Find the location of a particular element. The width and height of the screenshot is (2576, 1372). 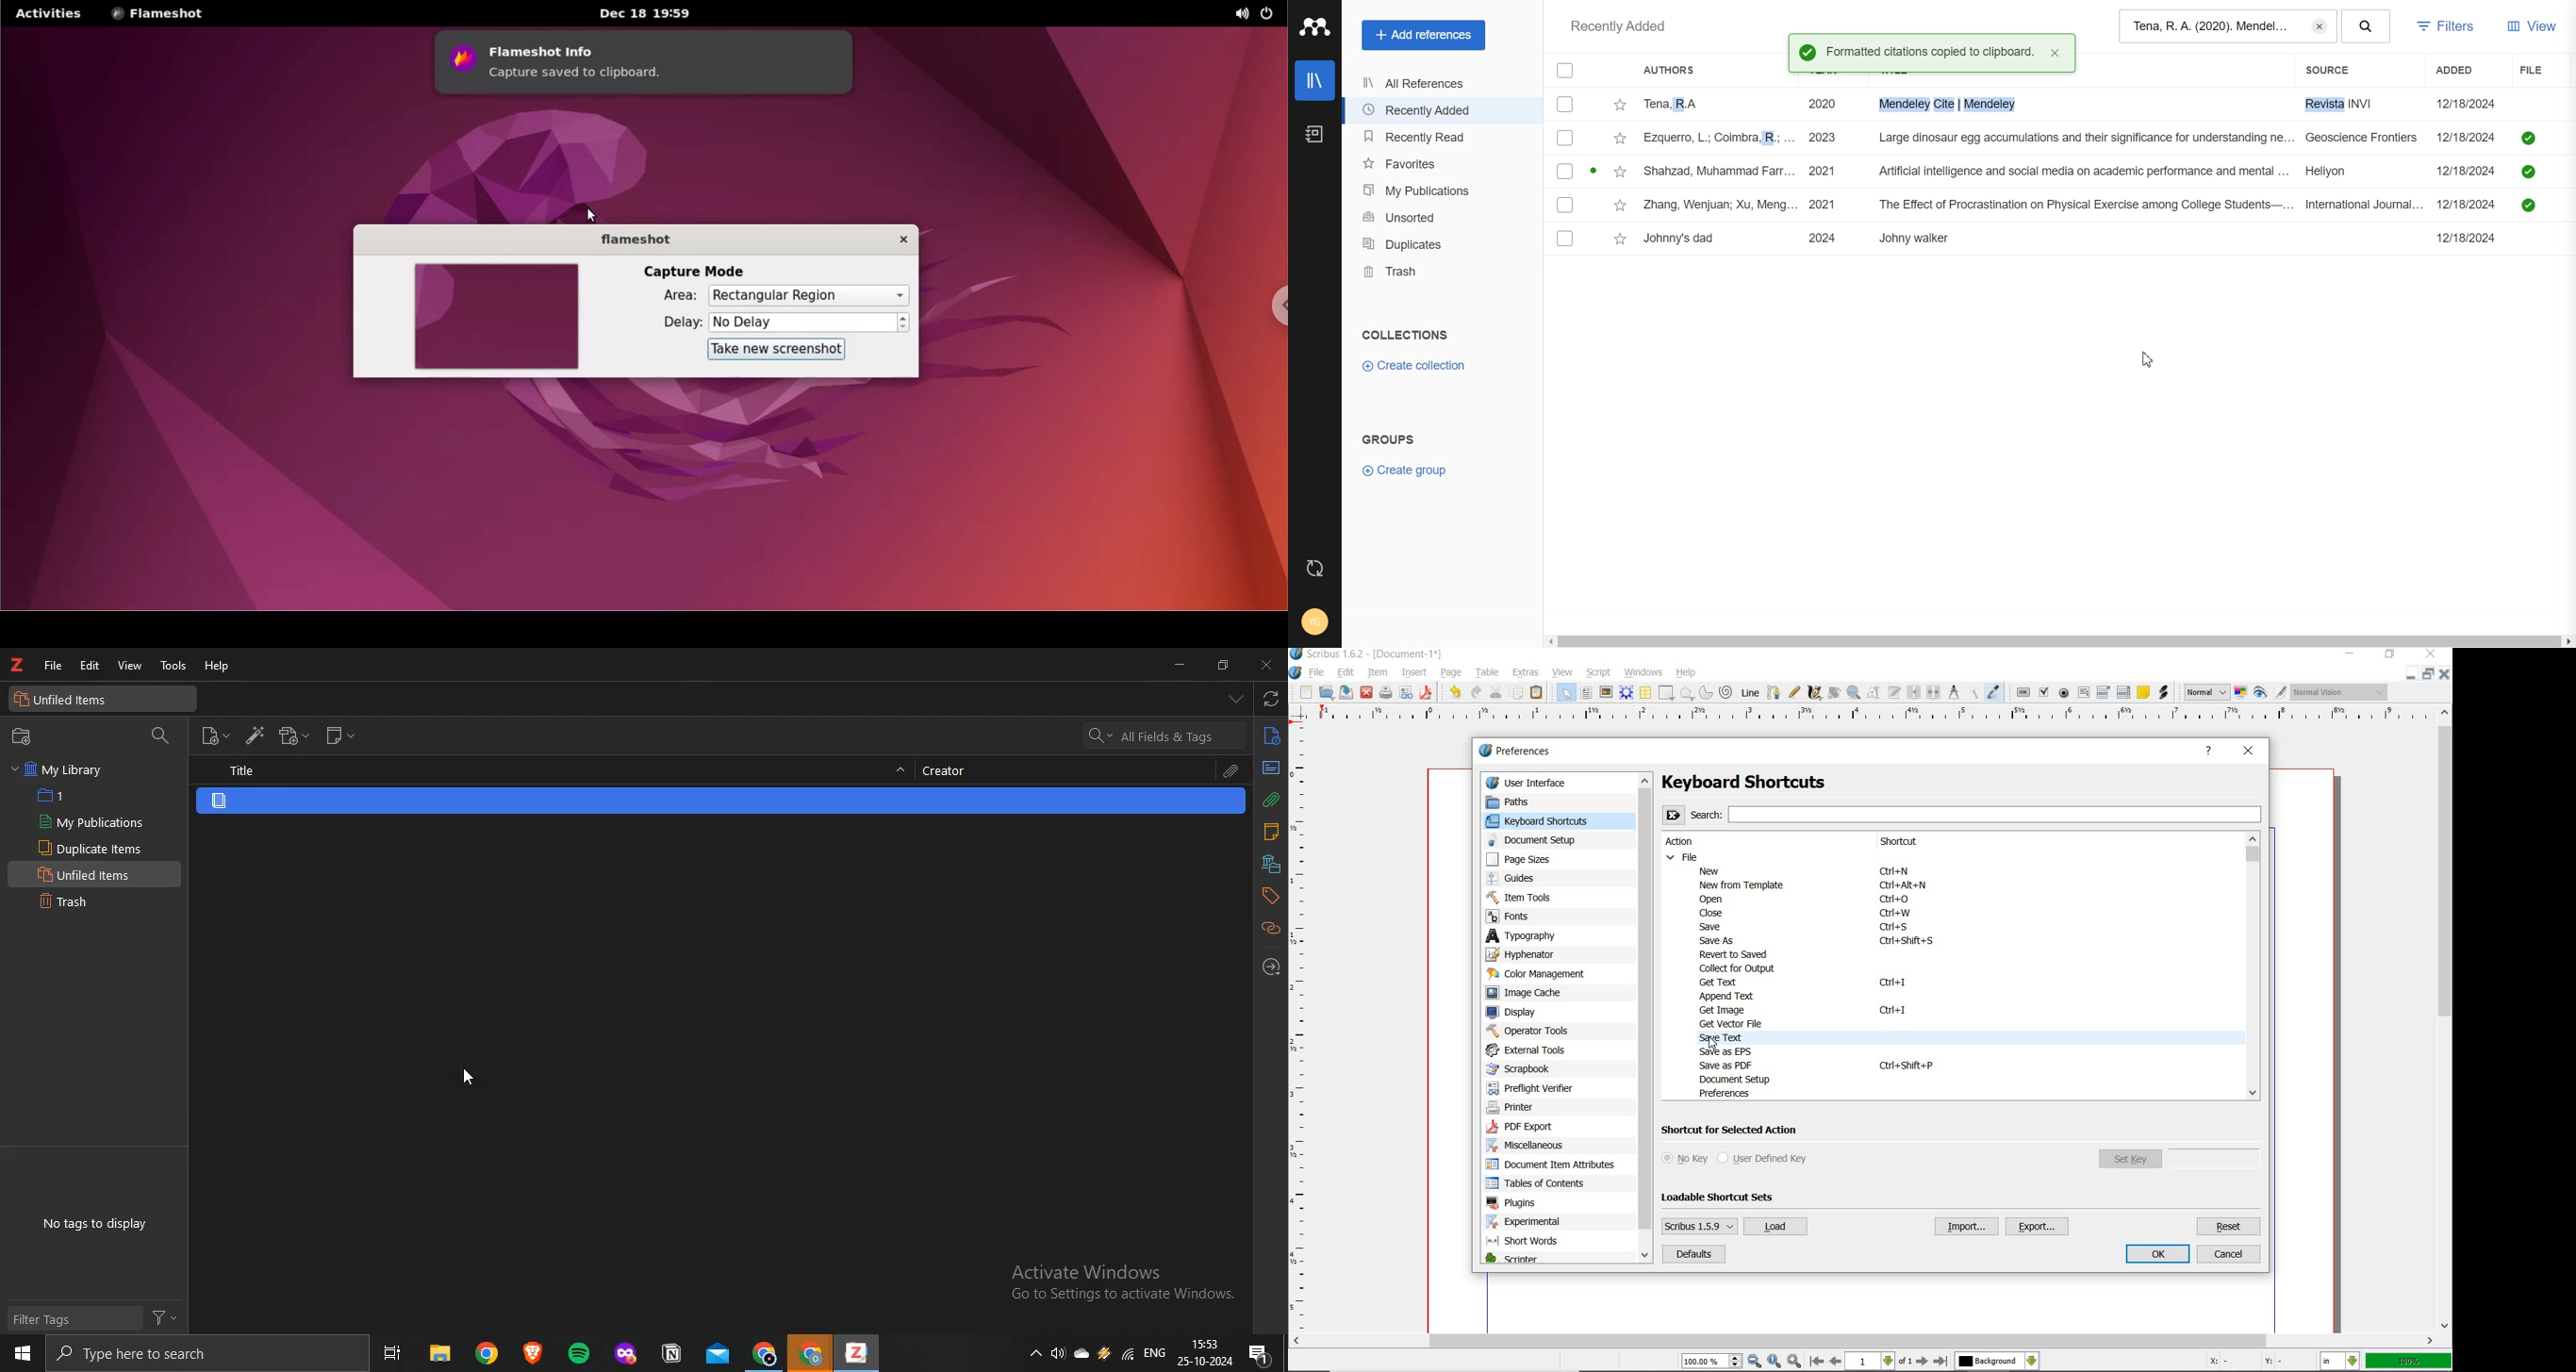

Star is located at coordinates (1621, 138).